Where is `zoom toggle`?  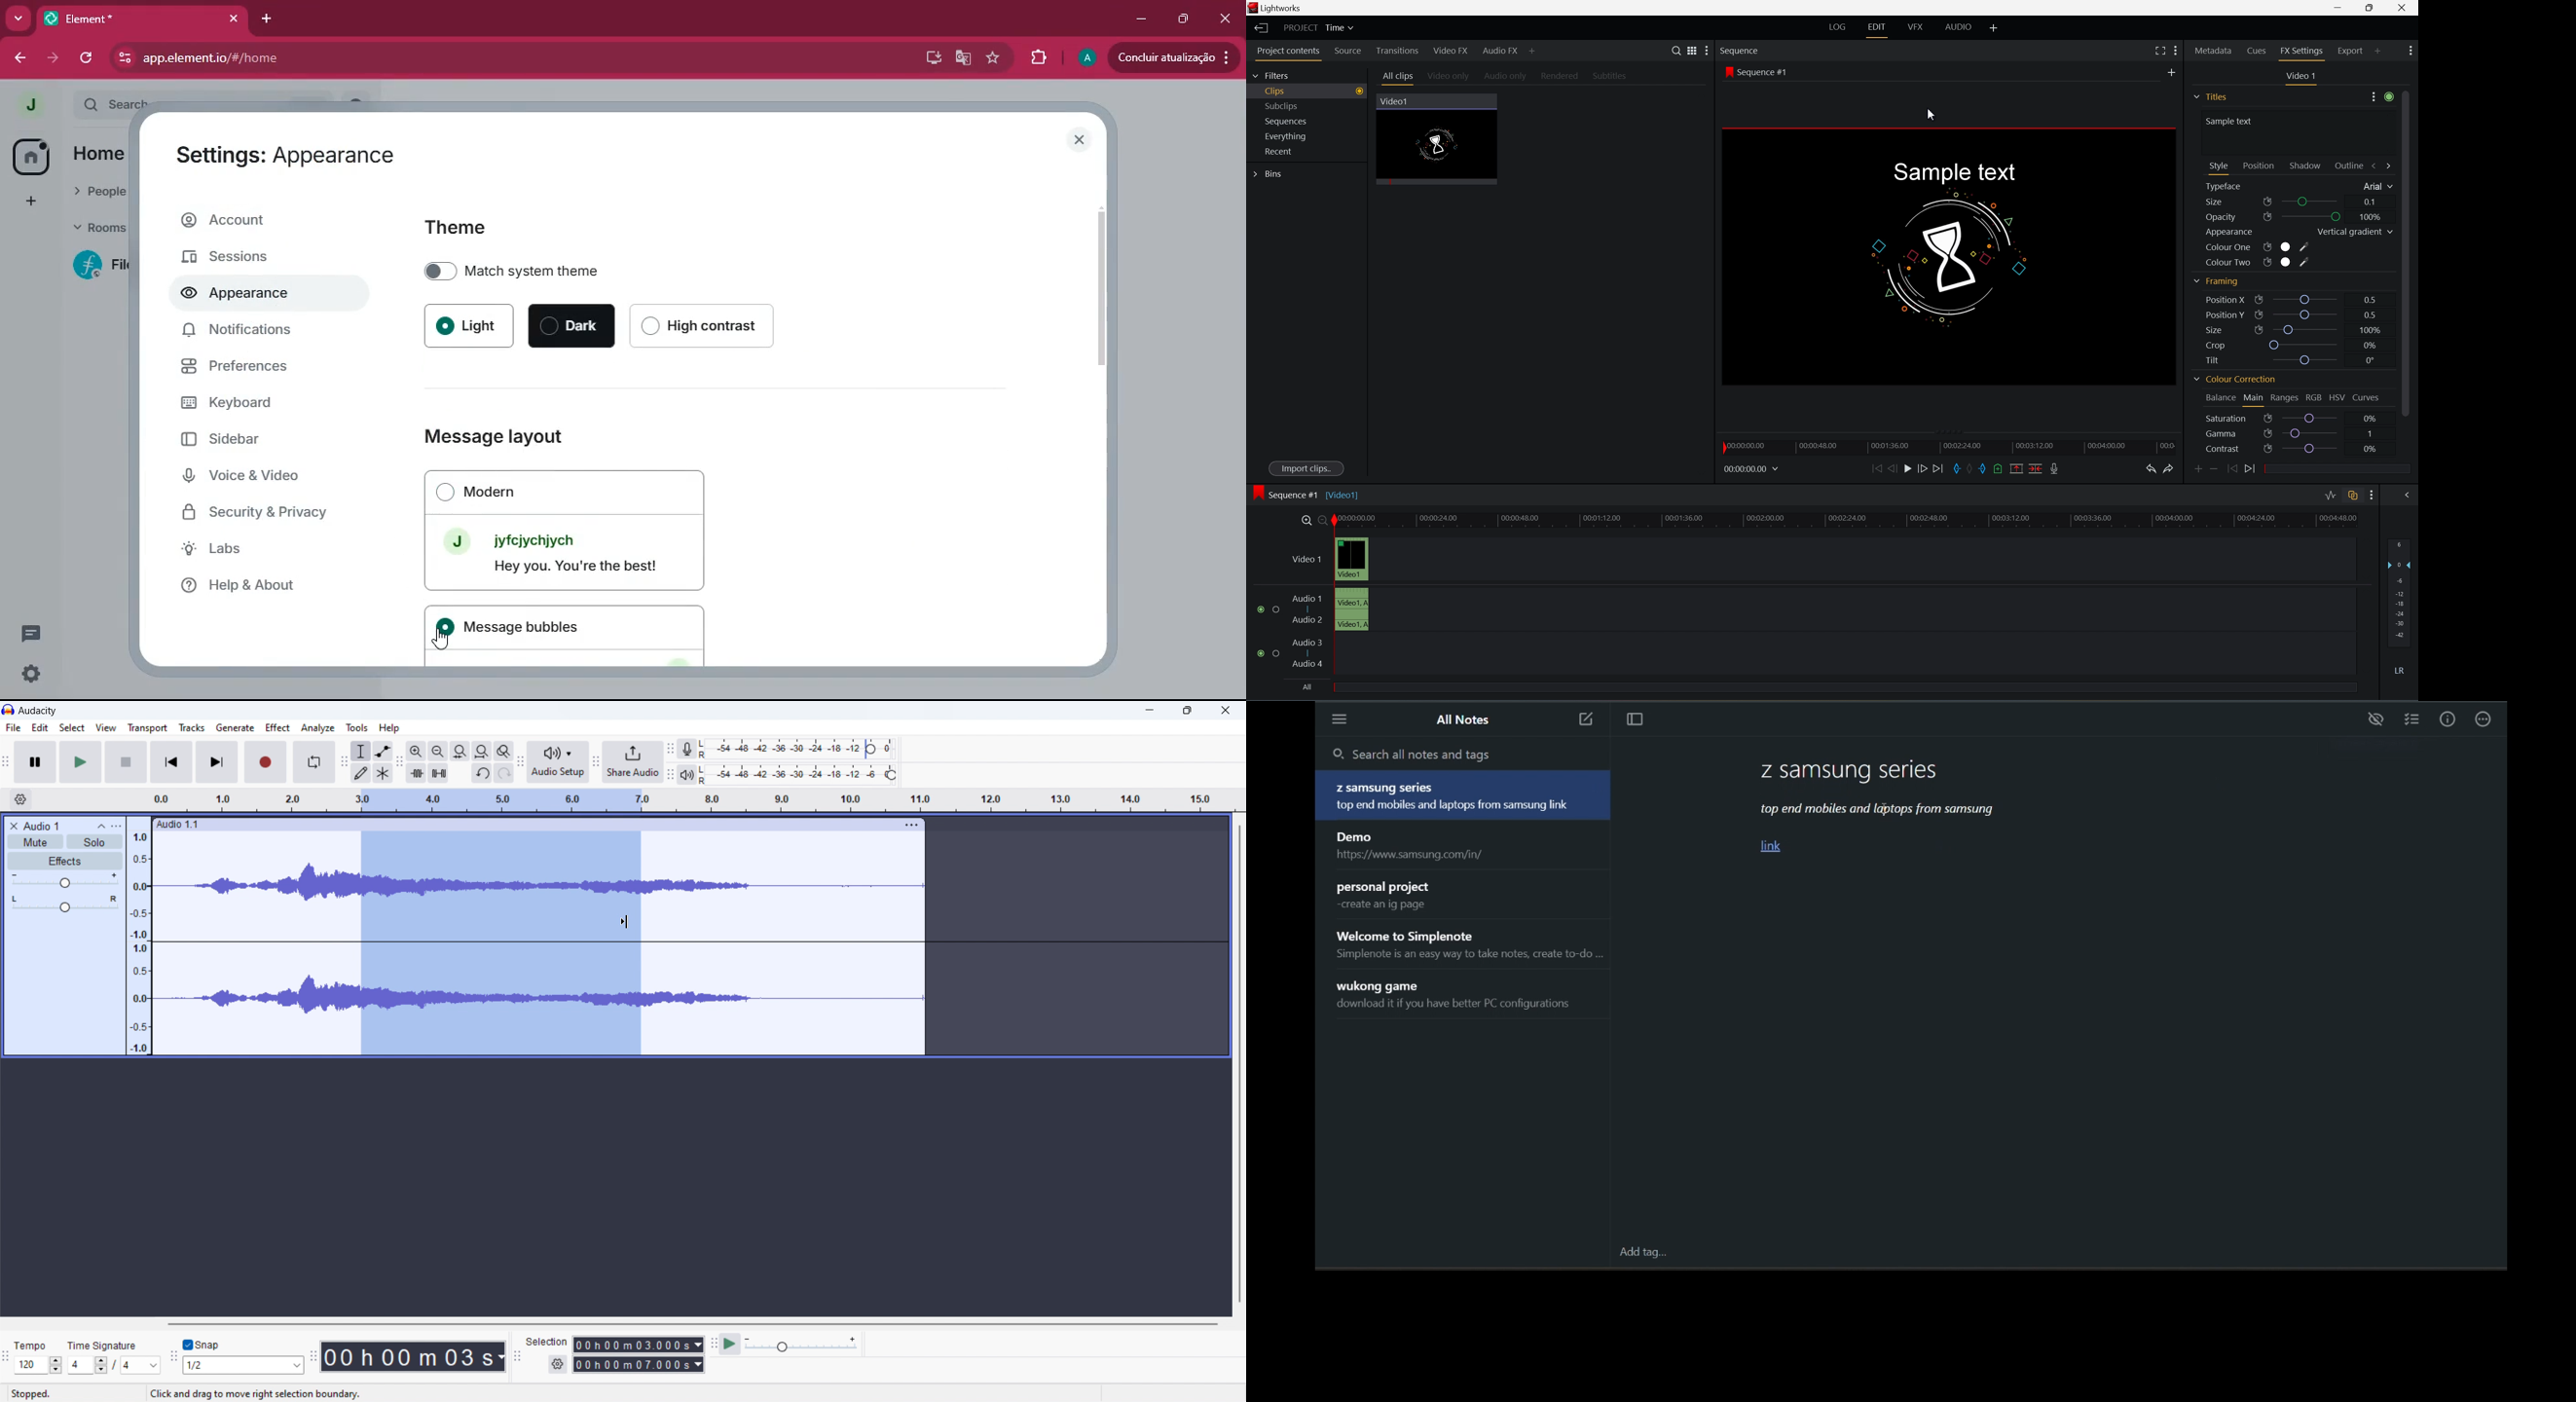 zoom toggle is located at coordinates (504, 751).